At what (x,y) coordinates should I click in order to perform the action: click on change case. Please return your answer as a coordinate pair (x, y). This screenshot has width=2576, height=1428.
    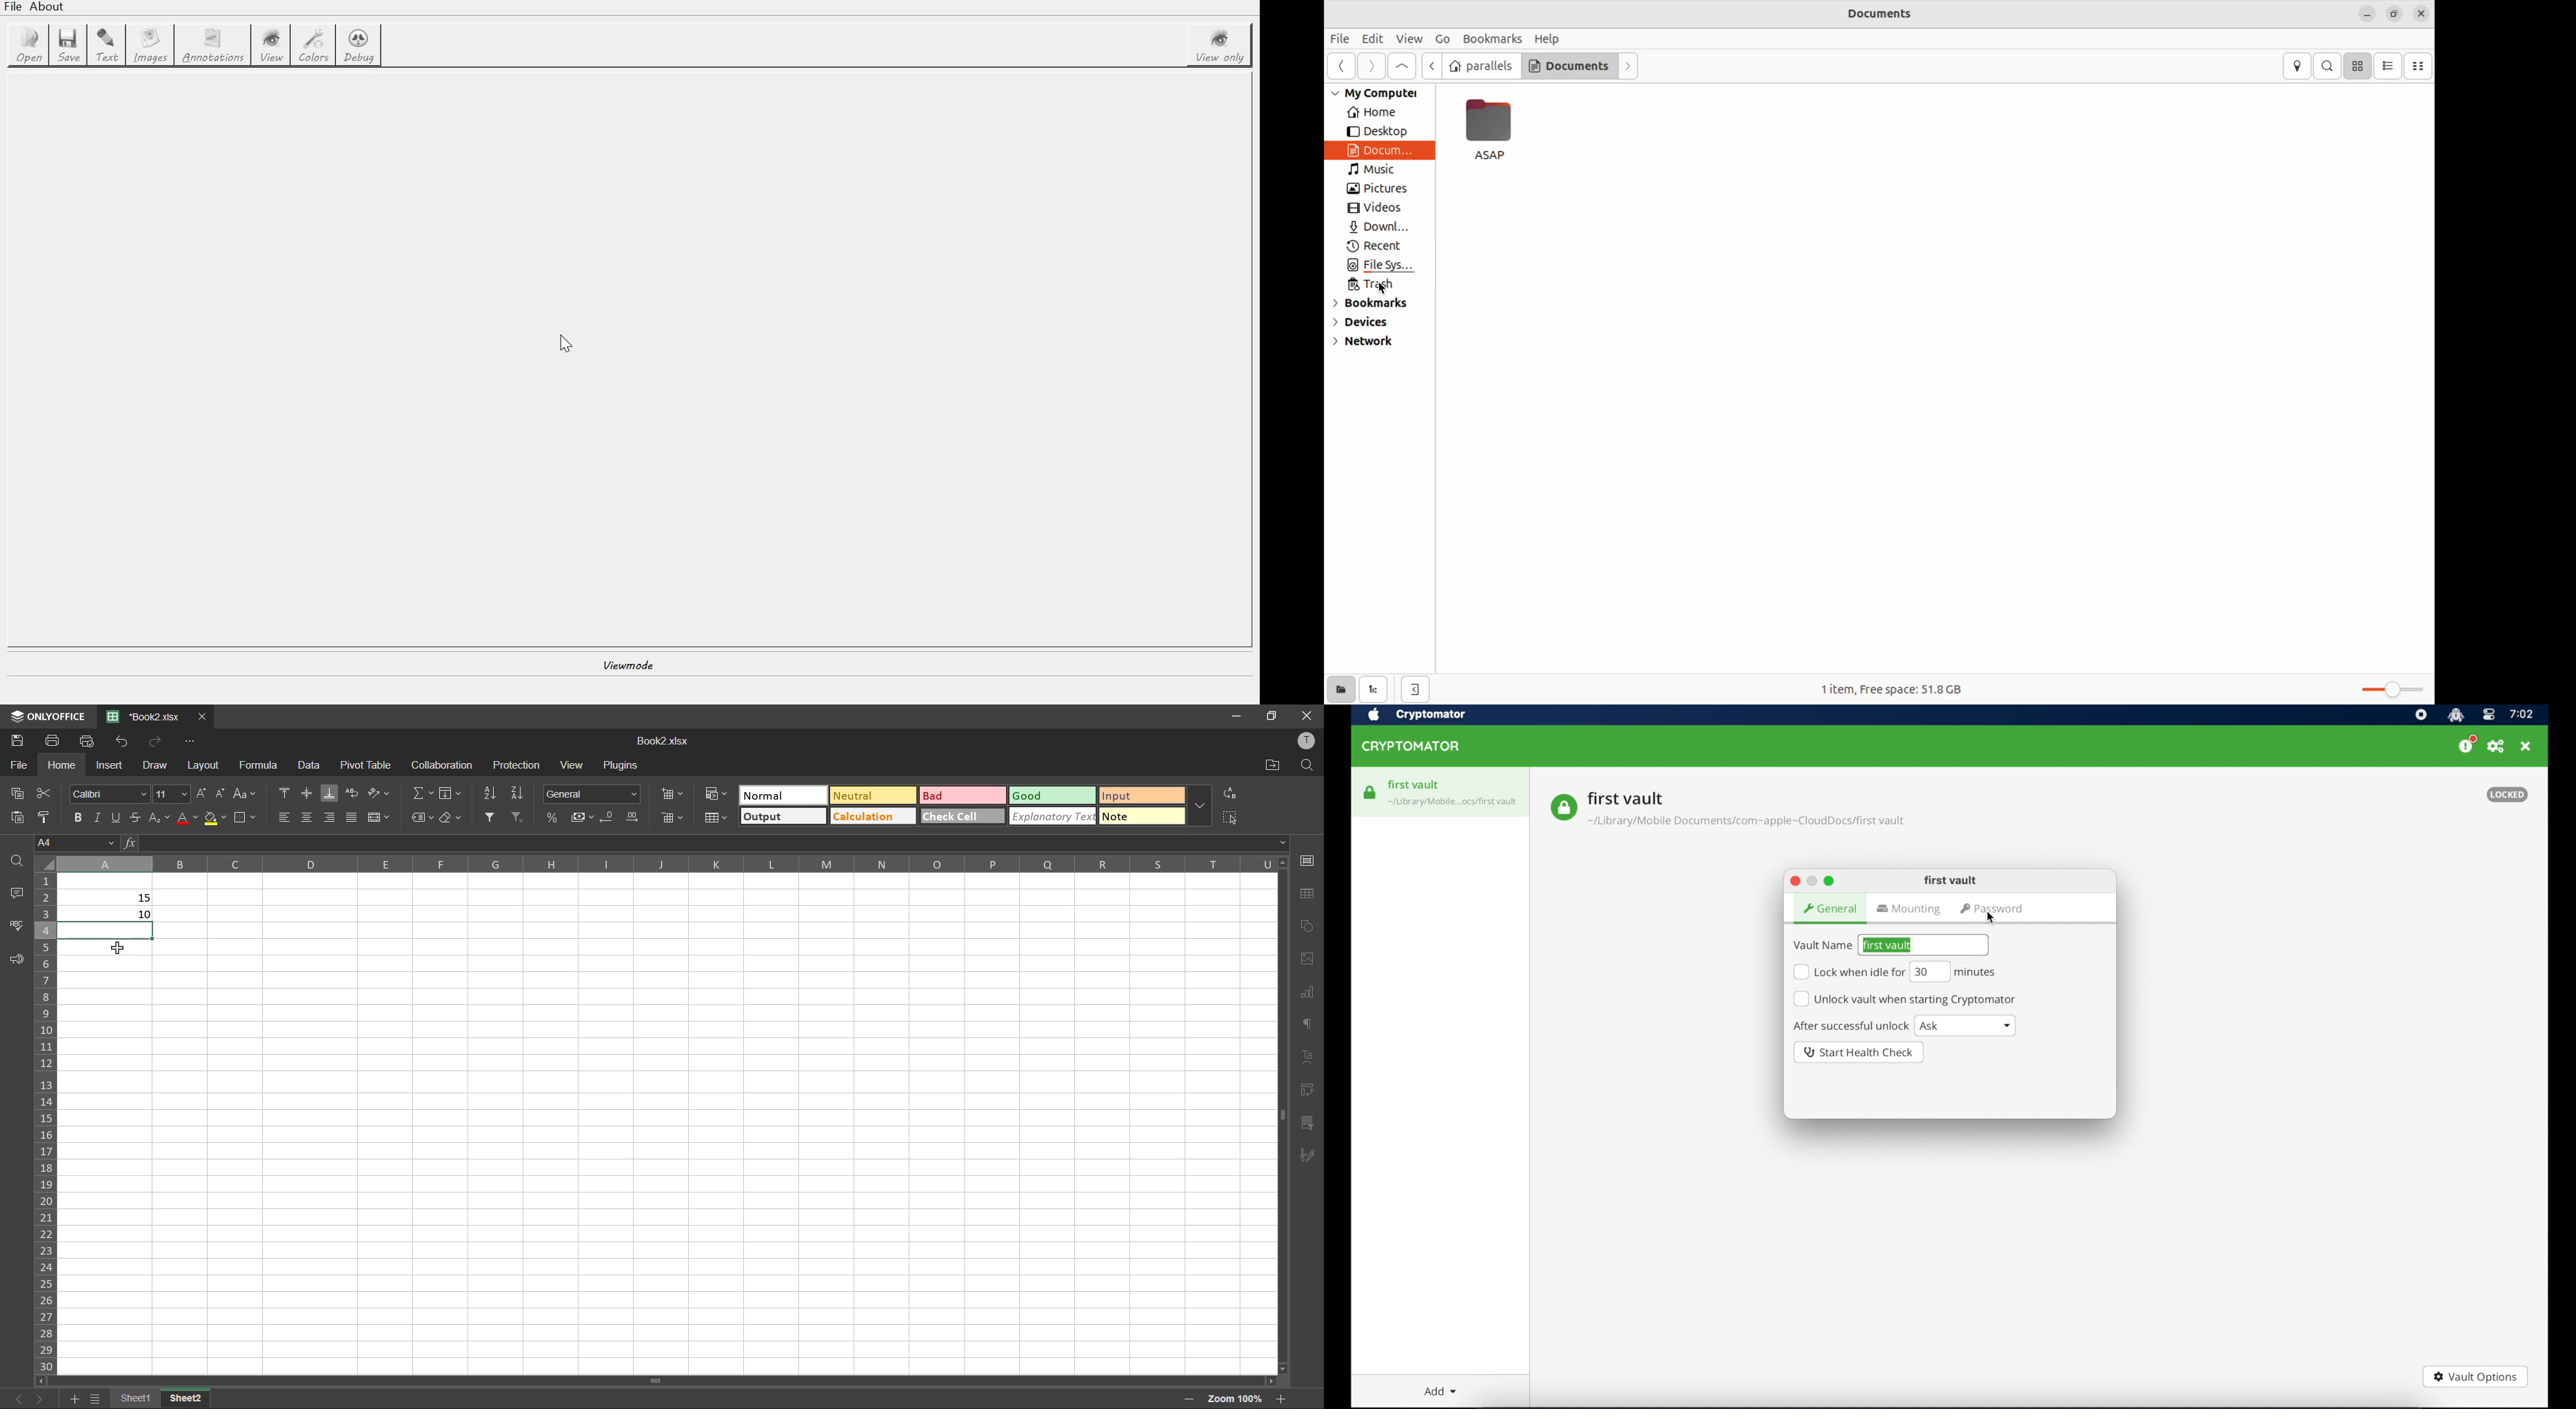
    Looking at the image, I should click on (243, 793).